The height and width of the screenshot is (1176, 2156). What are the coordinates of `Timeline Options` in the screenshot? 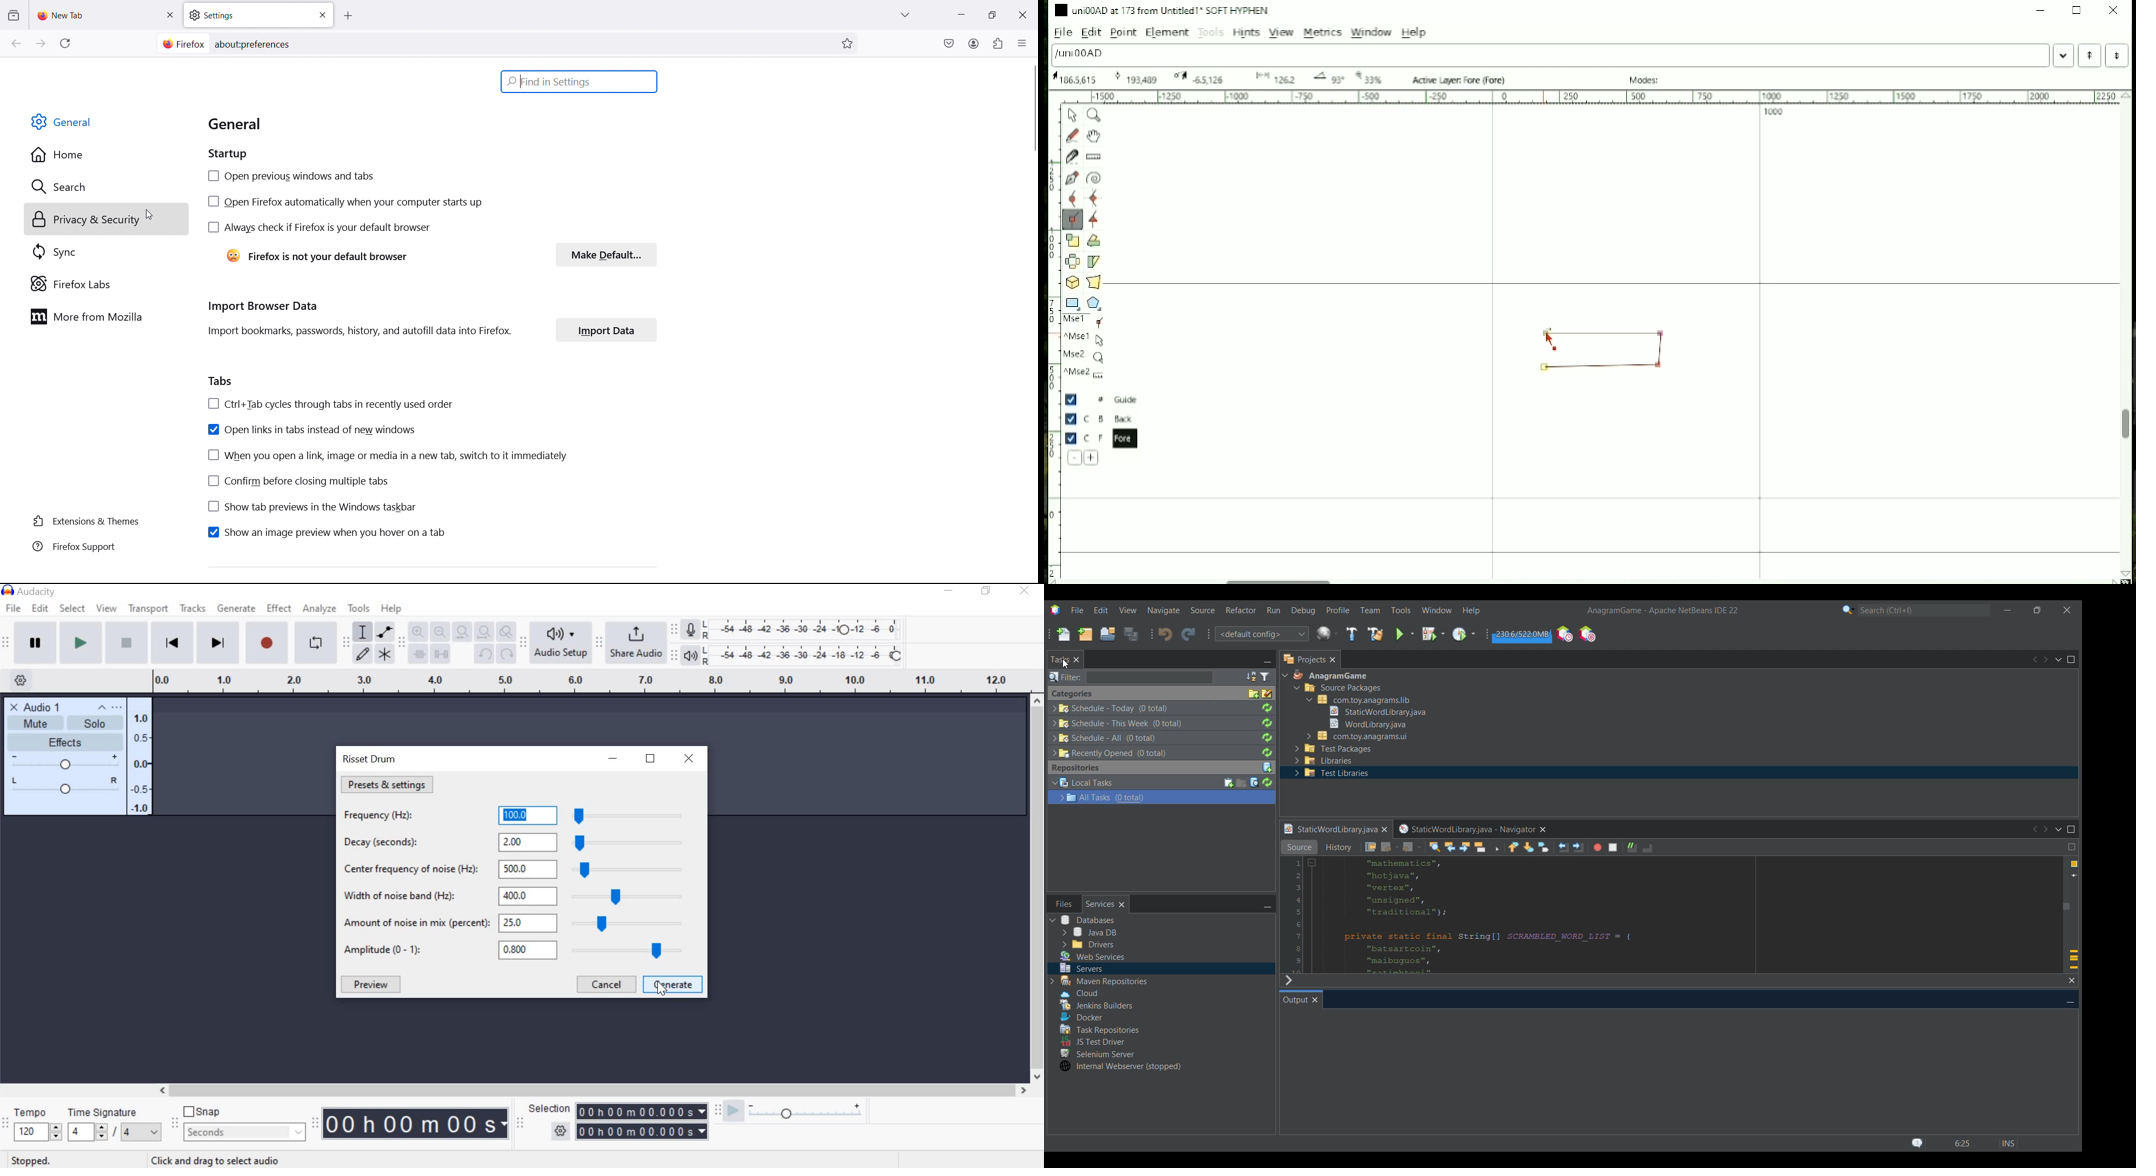 It's located at (23, 681).